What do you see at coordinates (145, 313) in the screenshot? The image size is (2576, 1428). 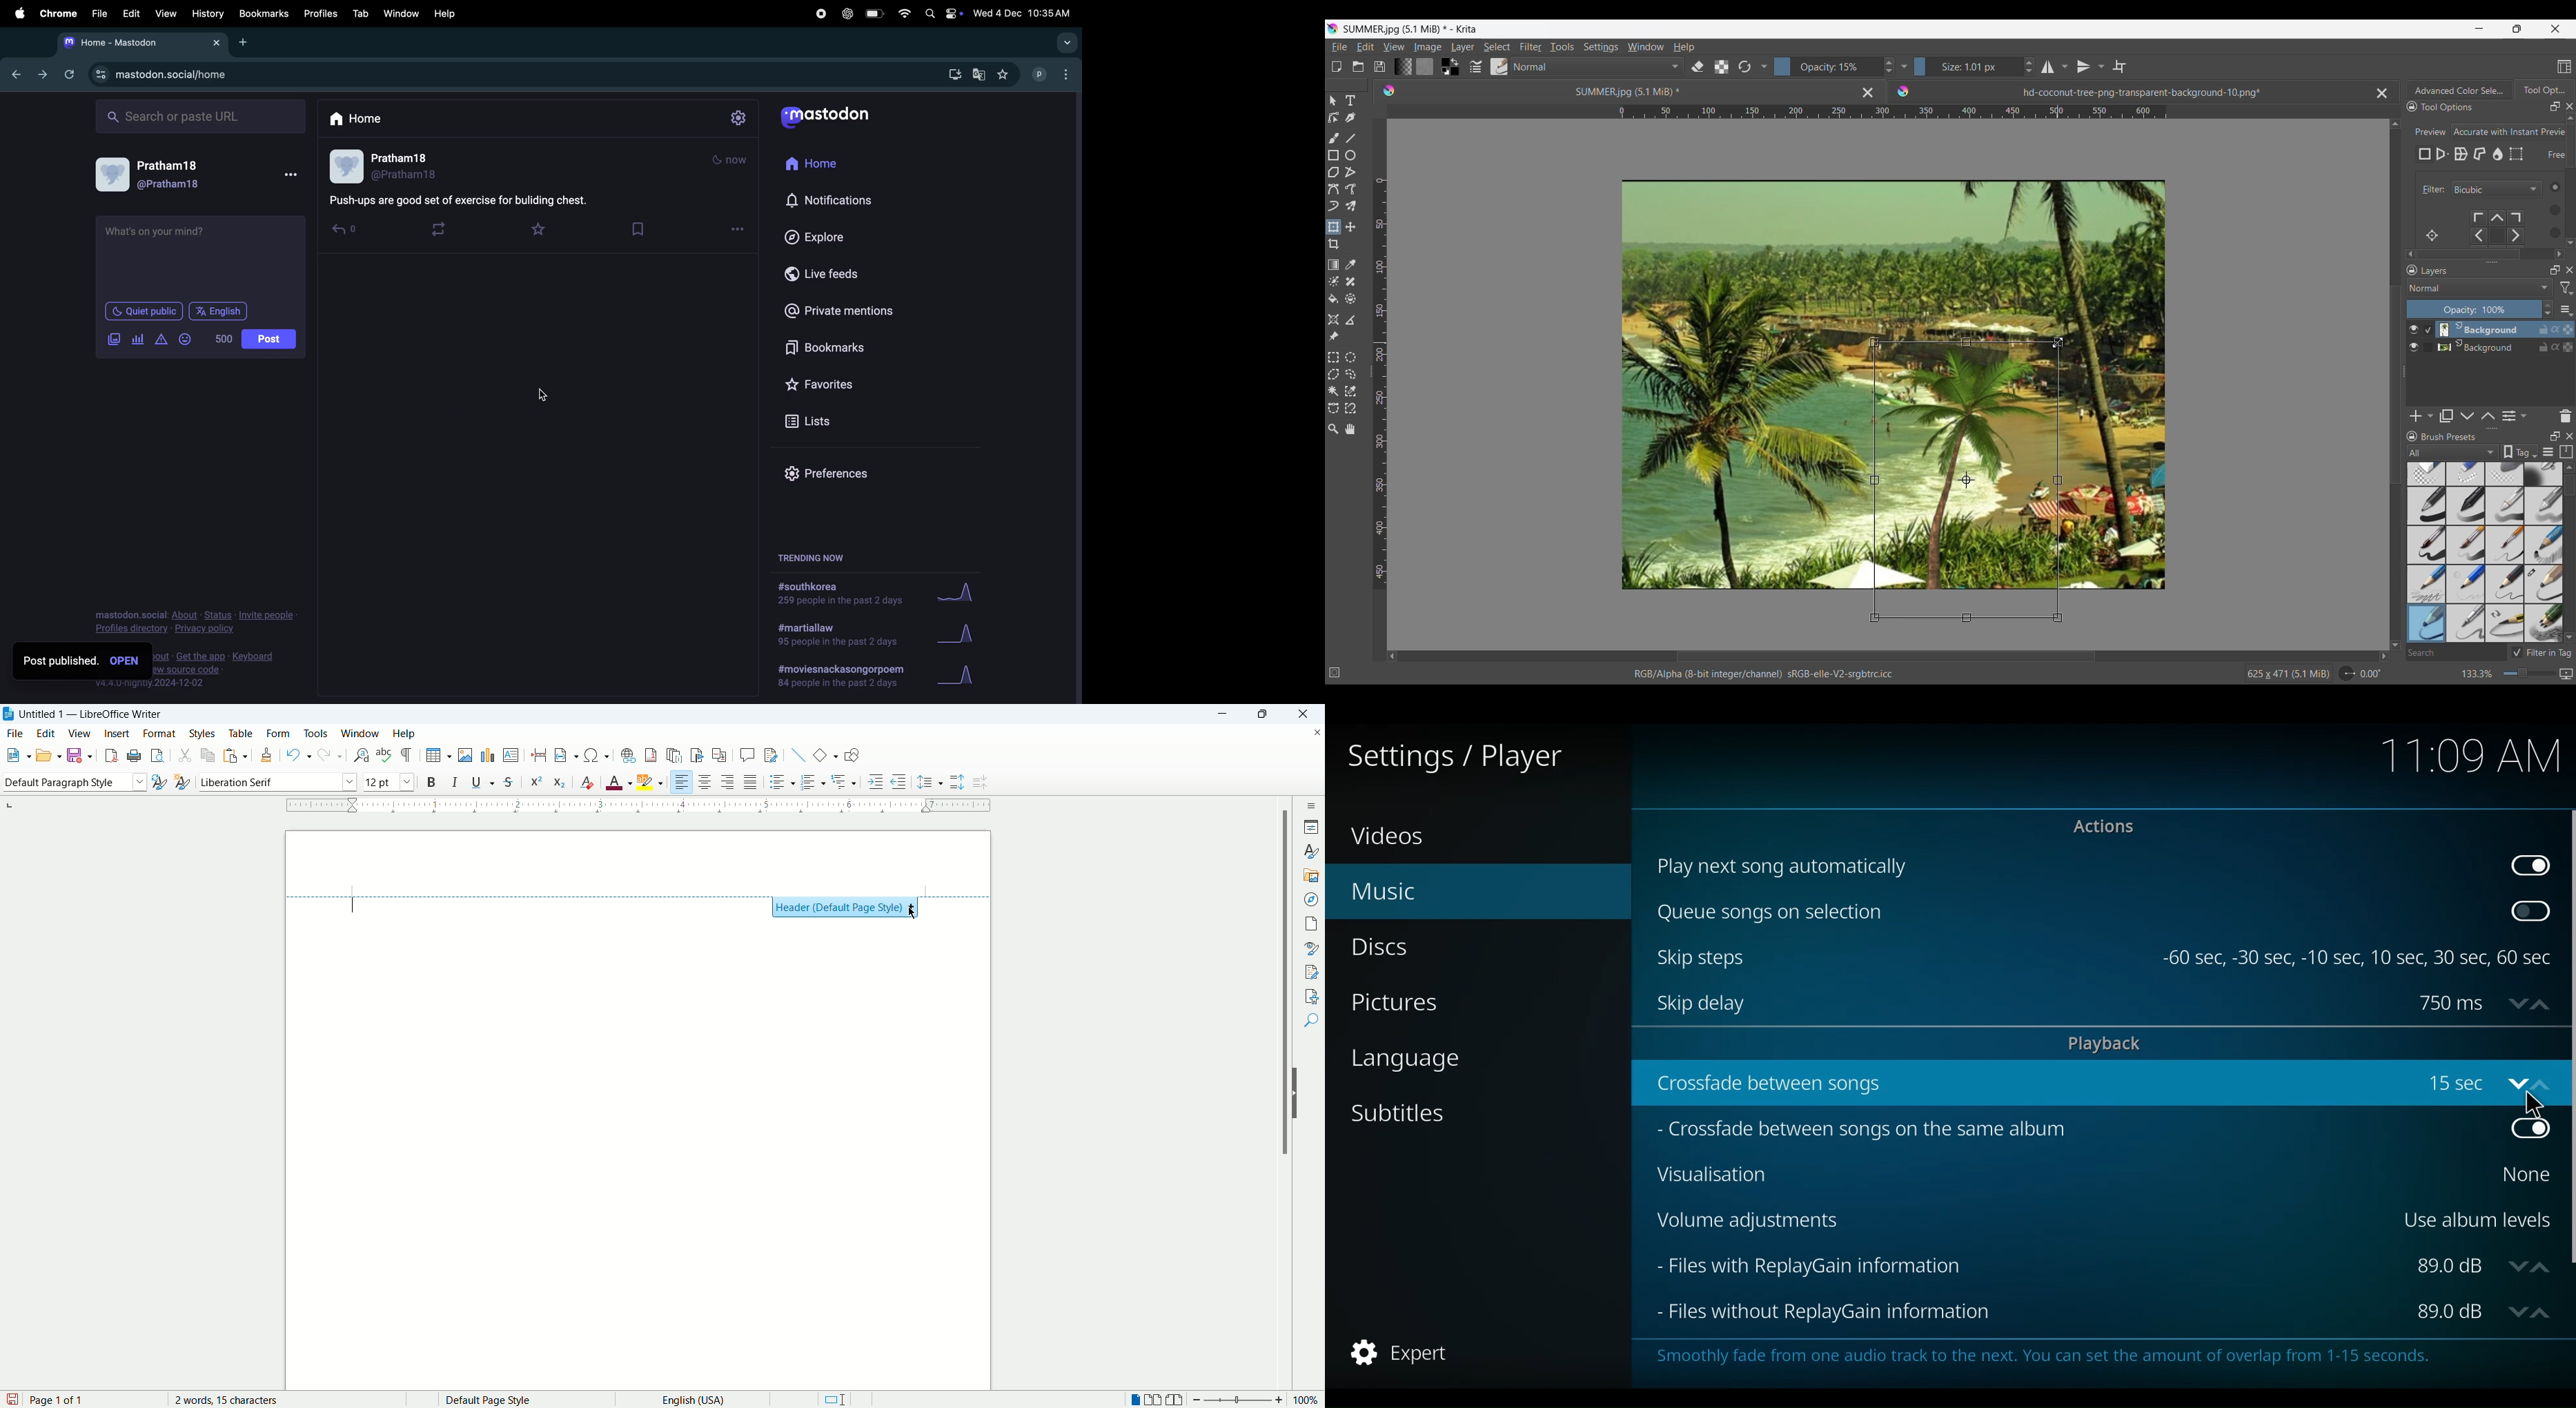 I see `Quiet public` at bounding box center [145, 313].